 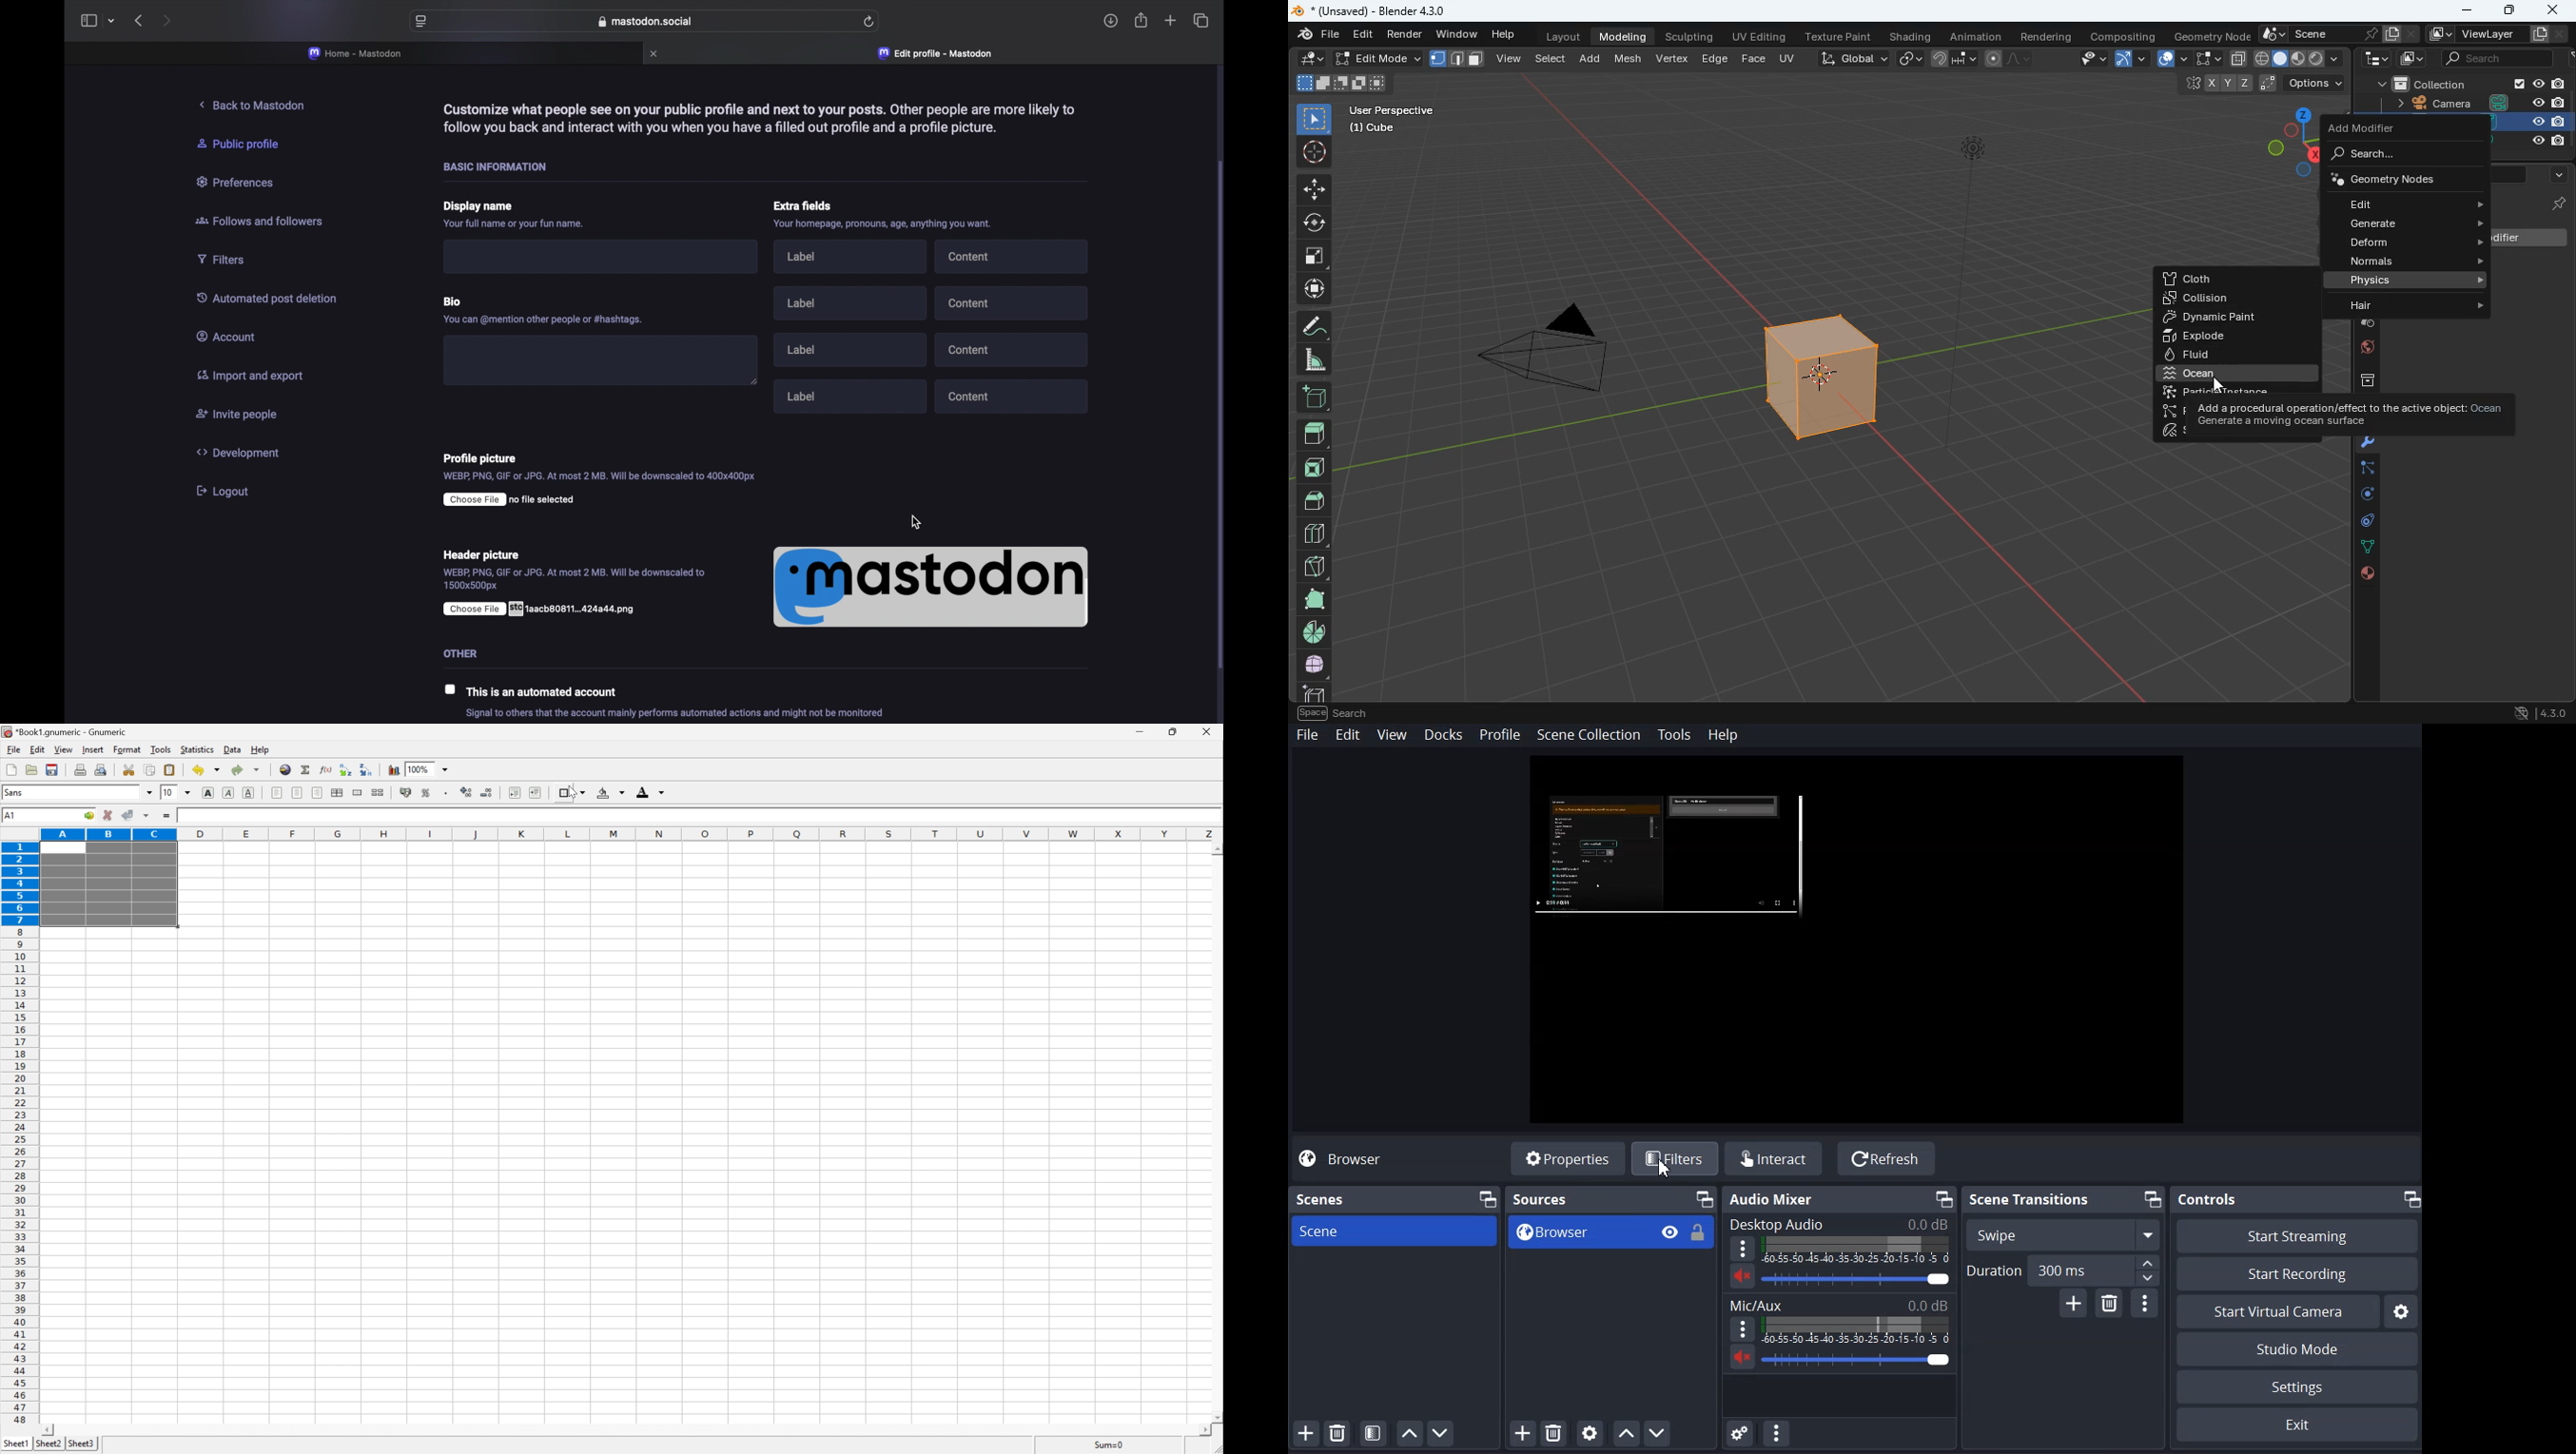 What do you see at coordinates (2209, 1199) in the screenshot?
I see `Controls` at bounding box center [2209, 1199].